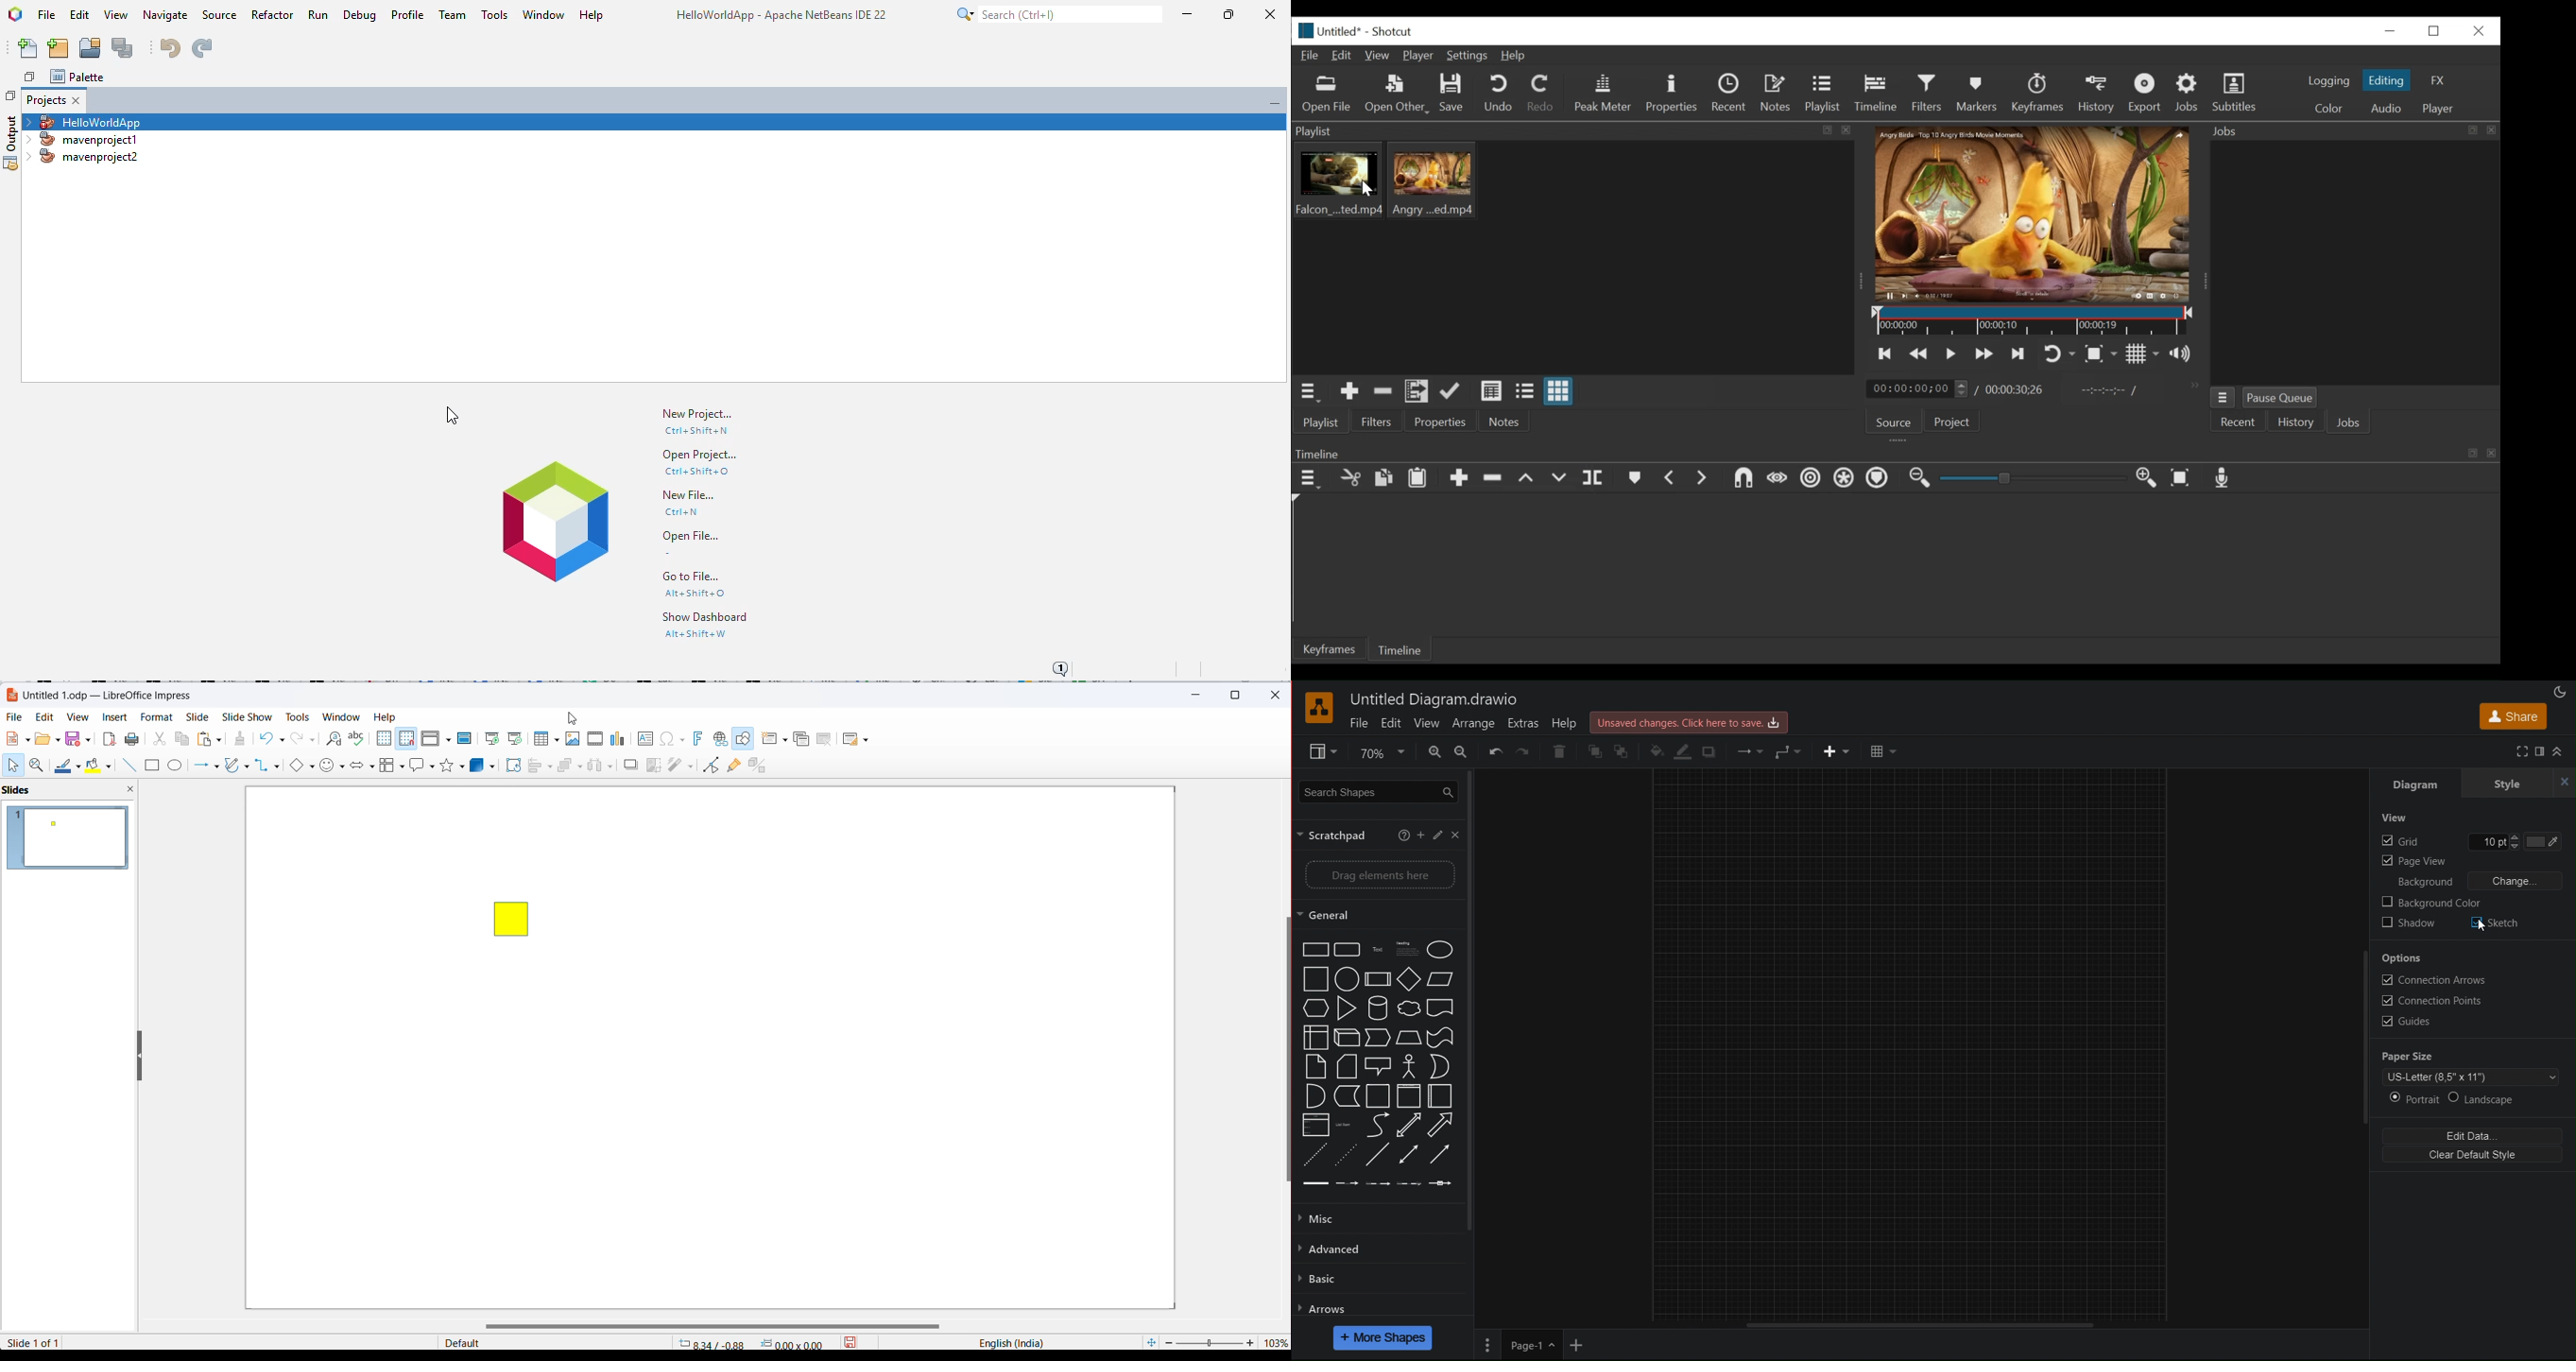 The image size is (2576, 1372). I want to click on new file, so click(16, 739).